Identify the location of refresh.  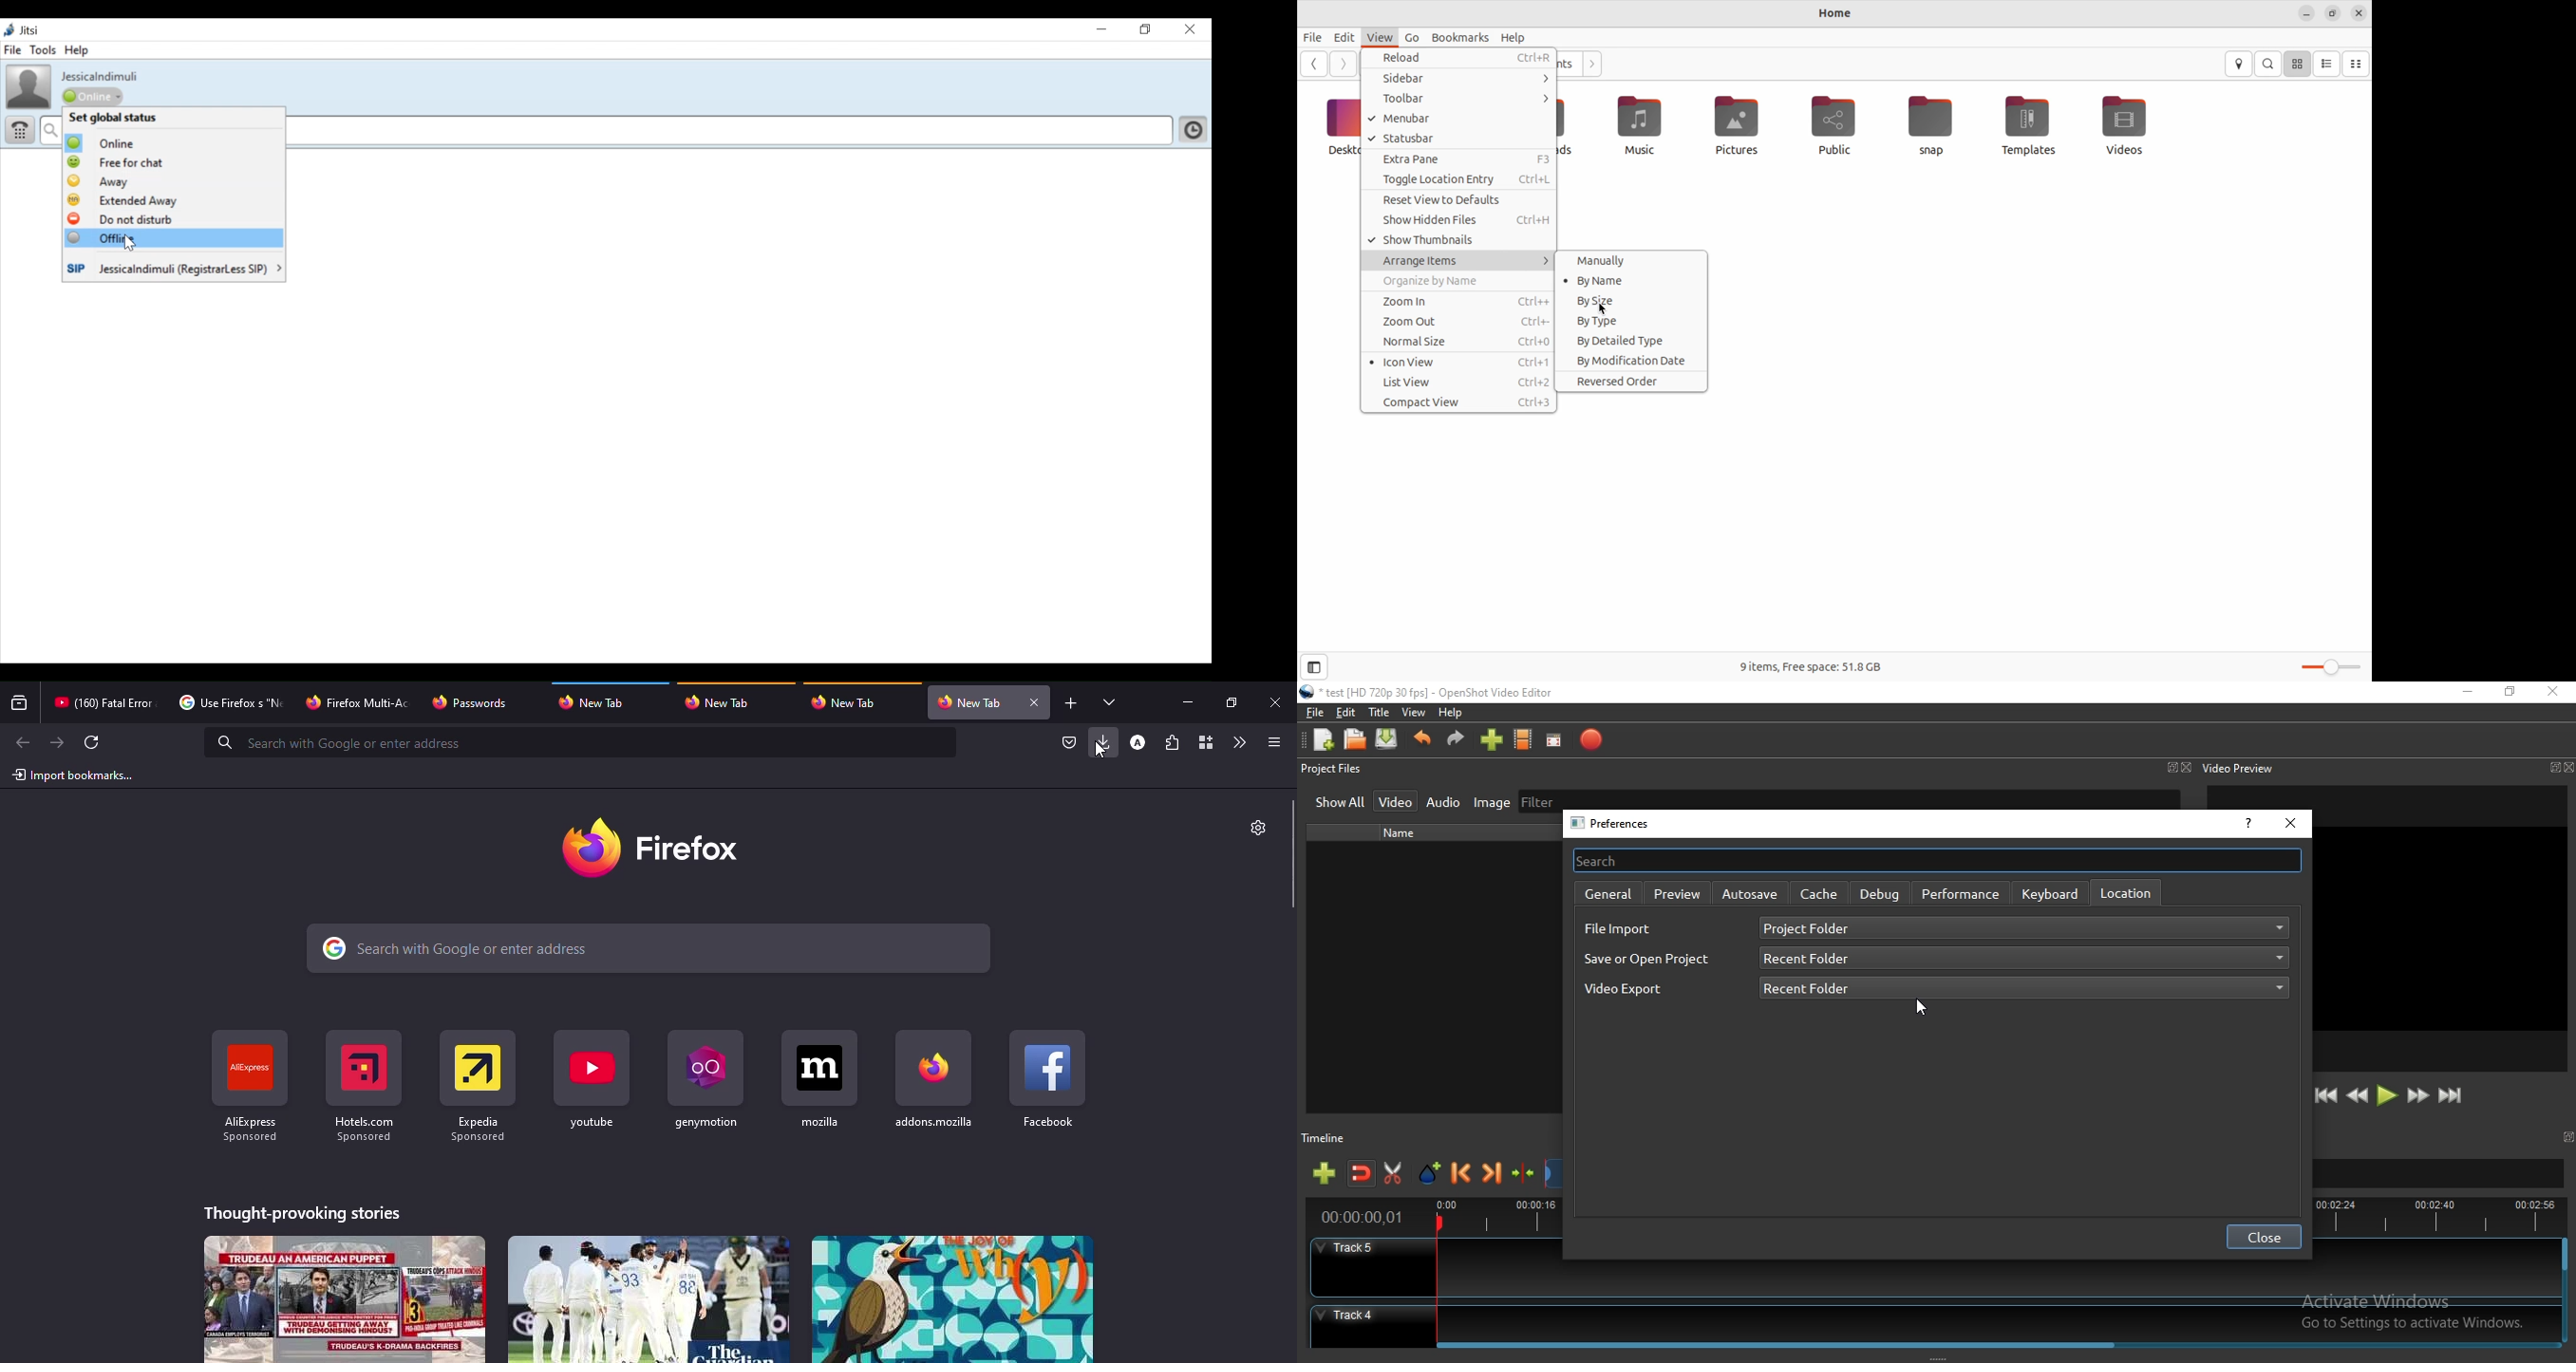
(93, 742).